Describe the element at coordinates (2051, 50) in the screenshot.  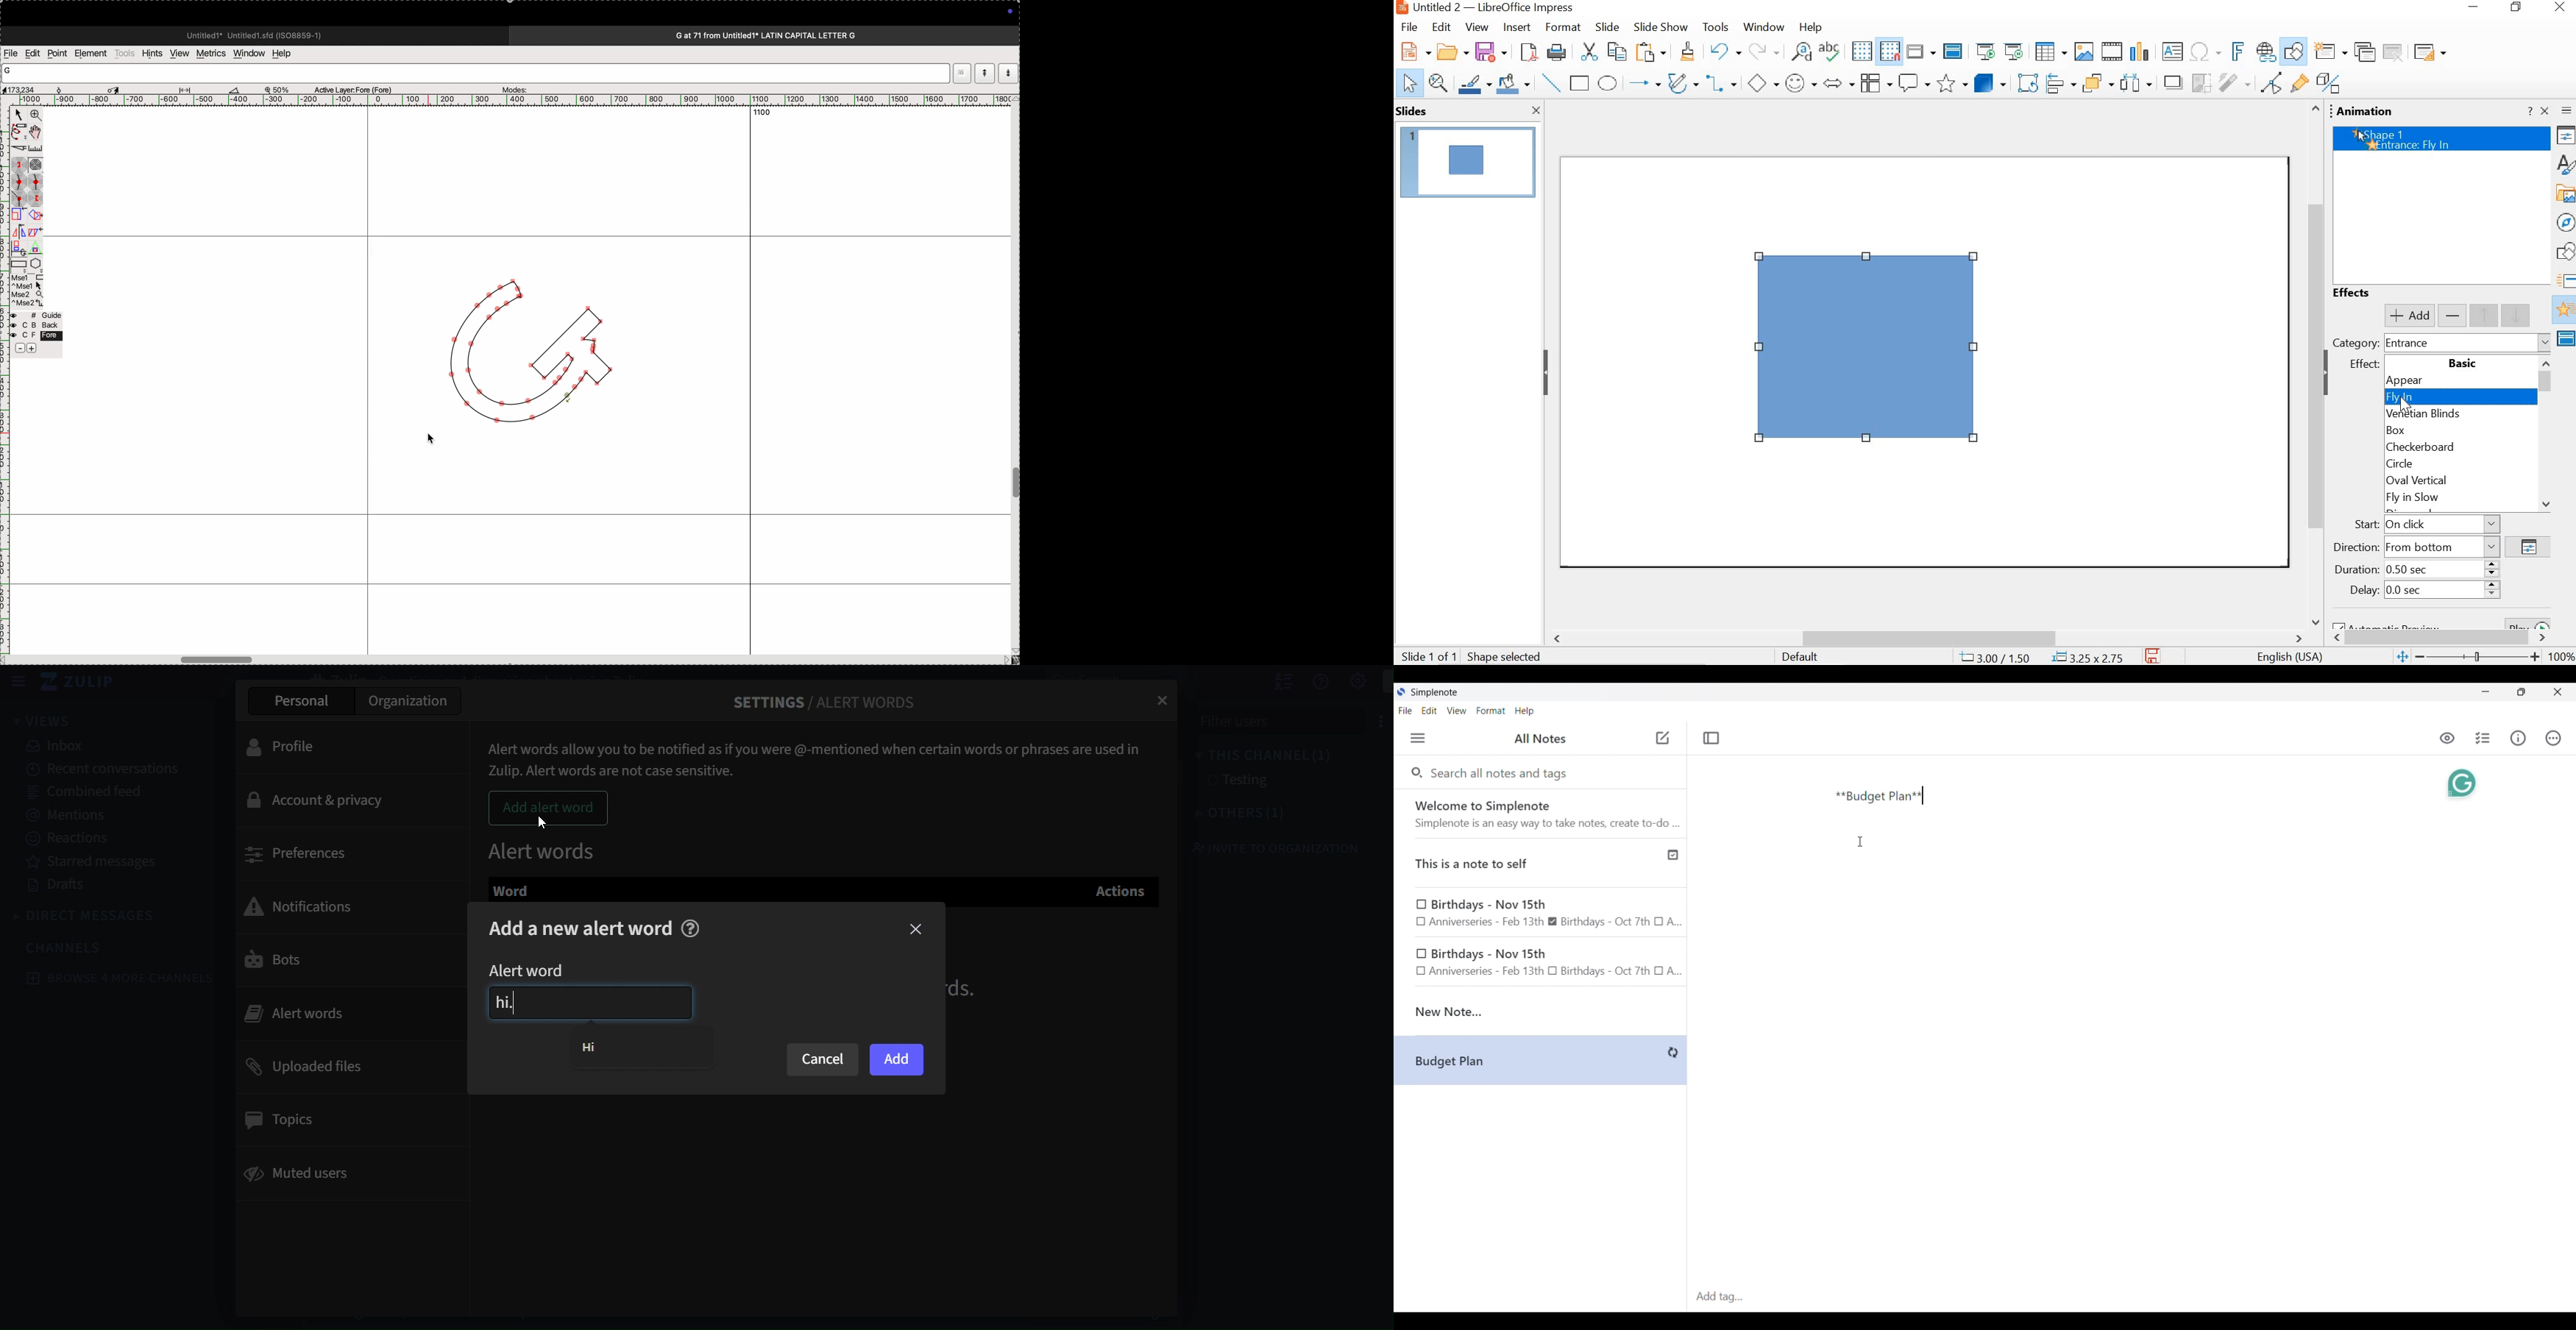
I see `table` at that location.